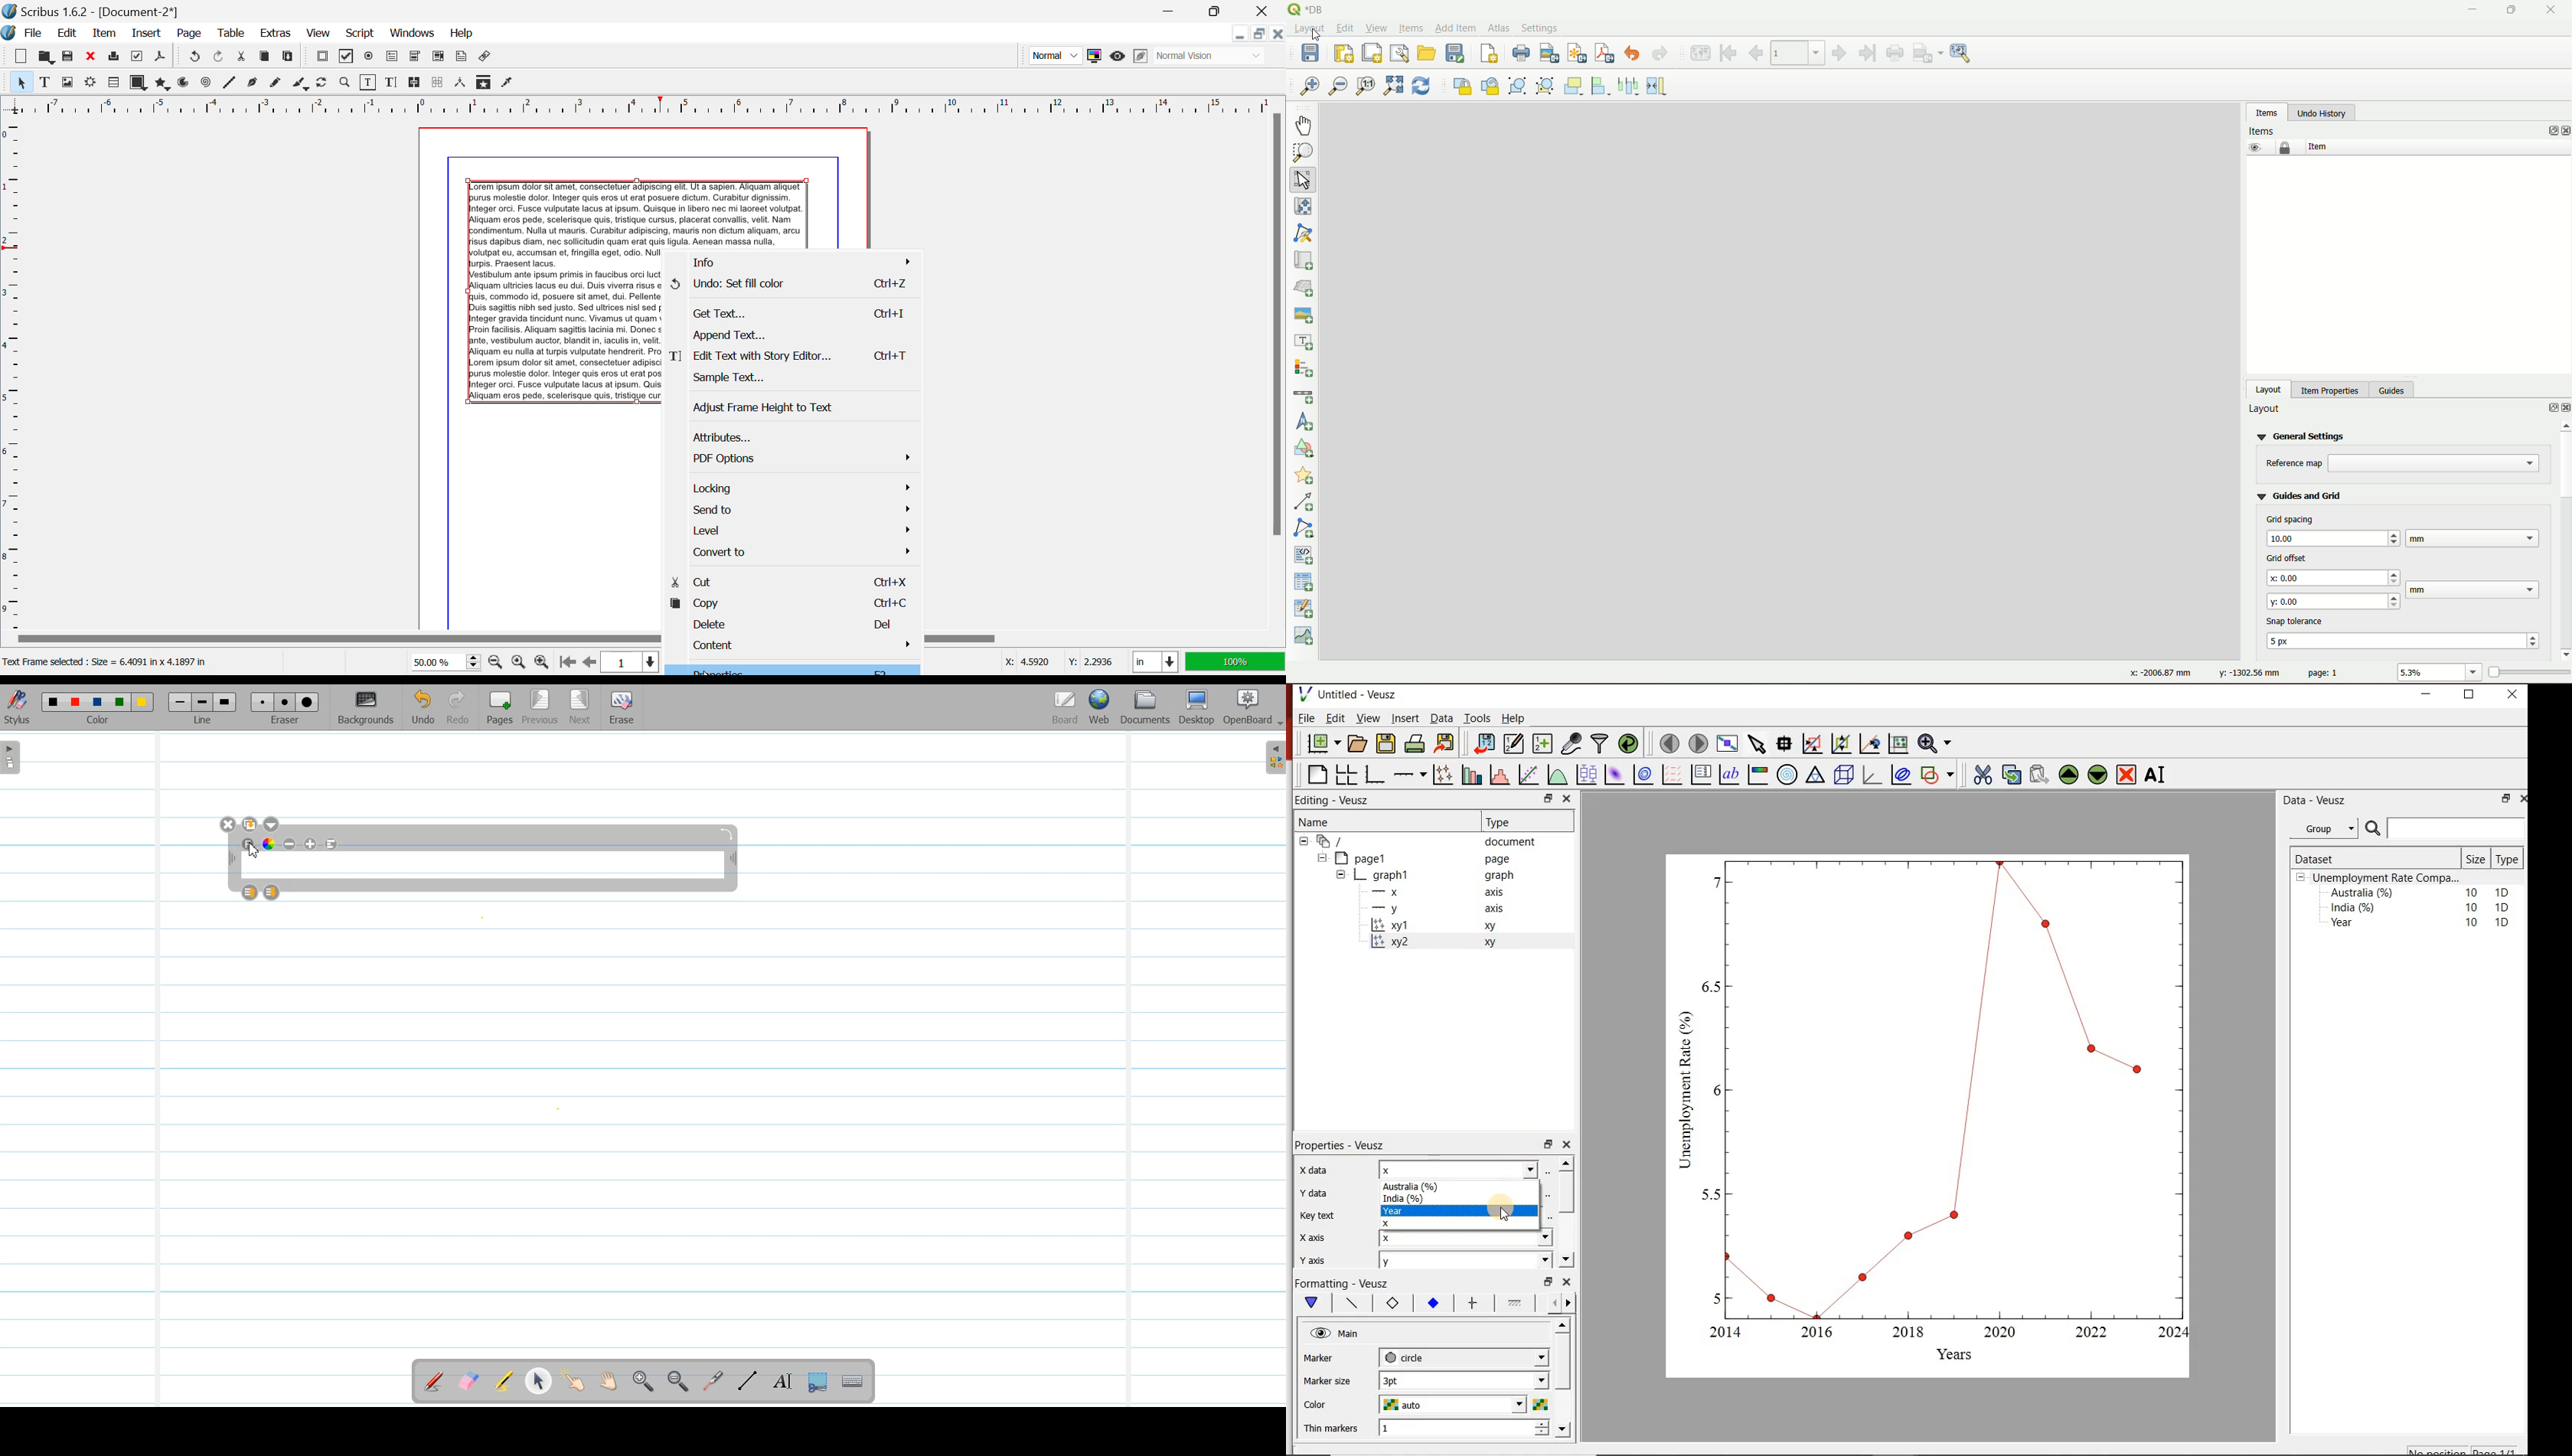 The width and height of the screenshot is (2576, 1456). What do you see at coordinates (1329, 1360) in the screenshot?
I see `MArker` at bounding box center [1329, 1360].